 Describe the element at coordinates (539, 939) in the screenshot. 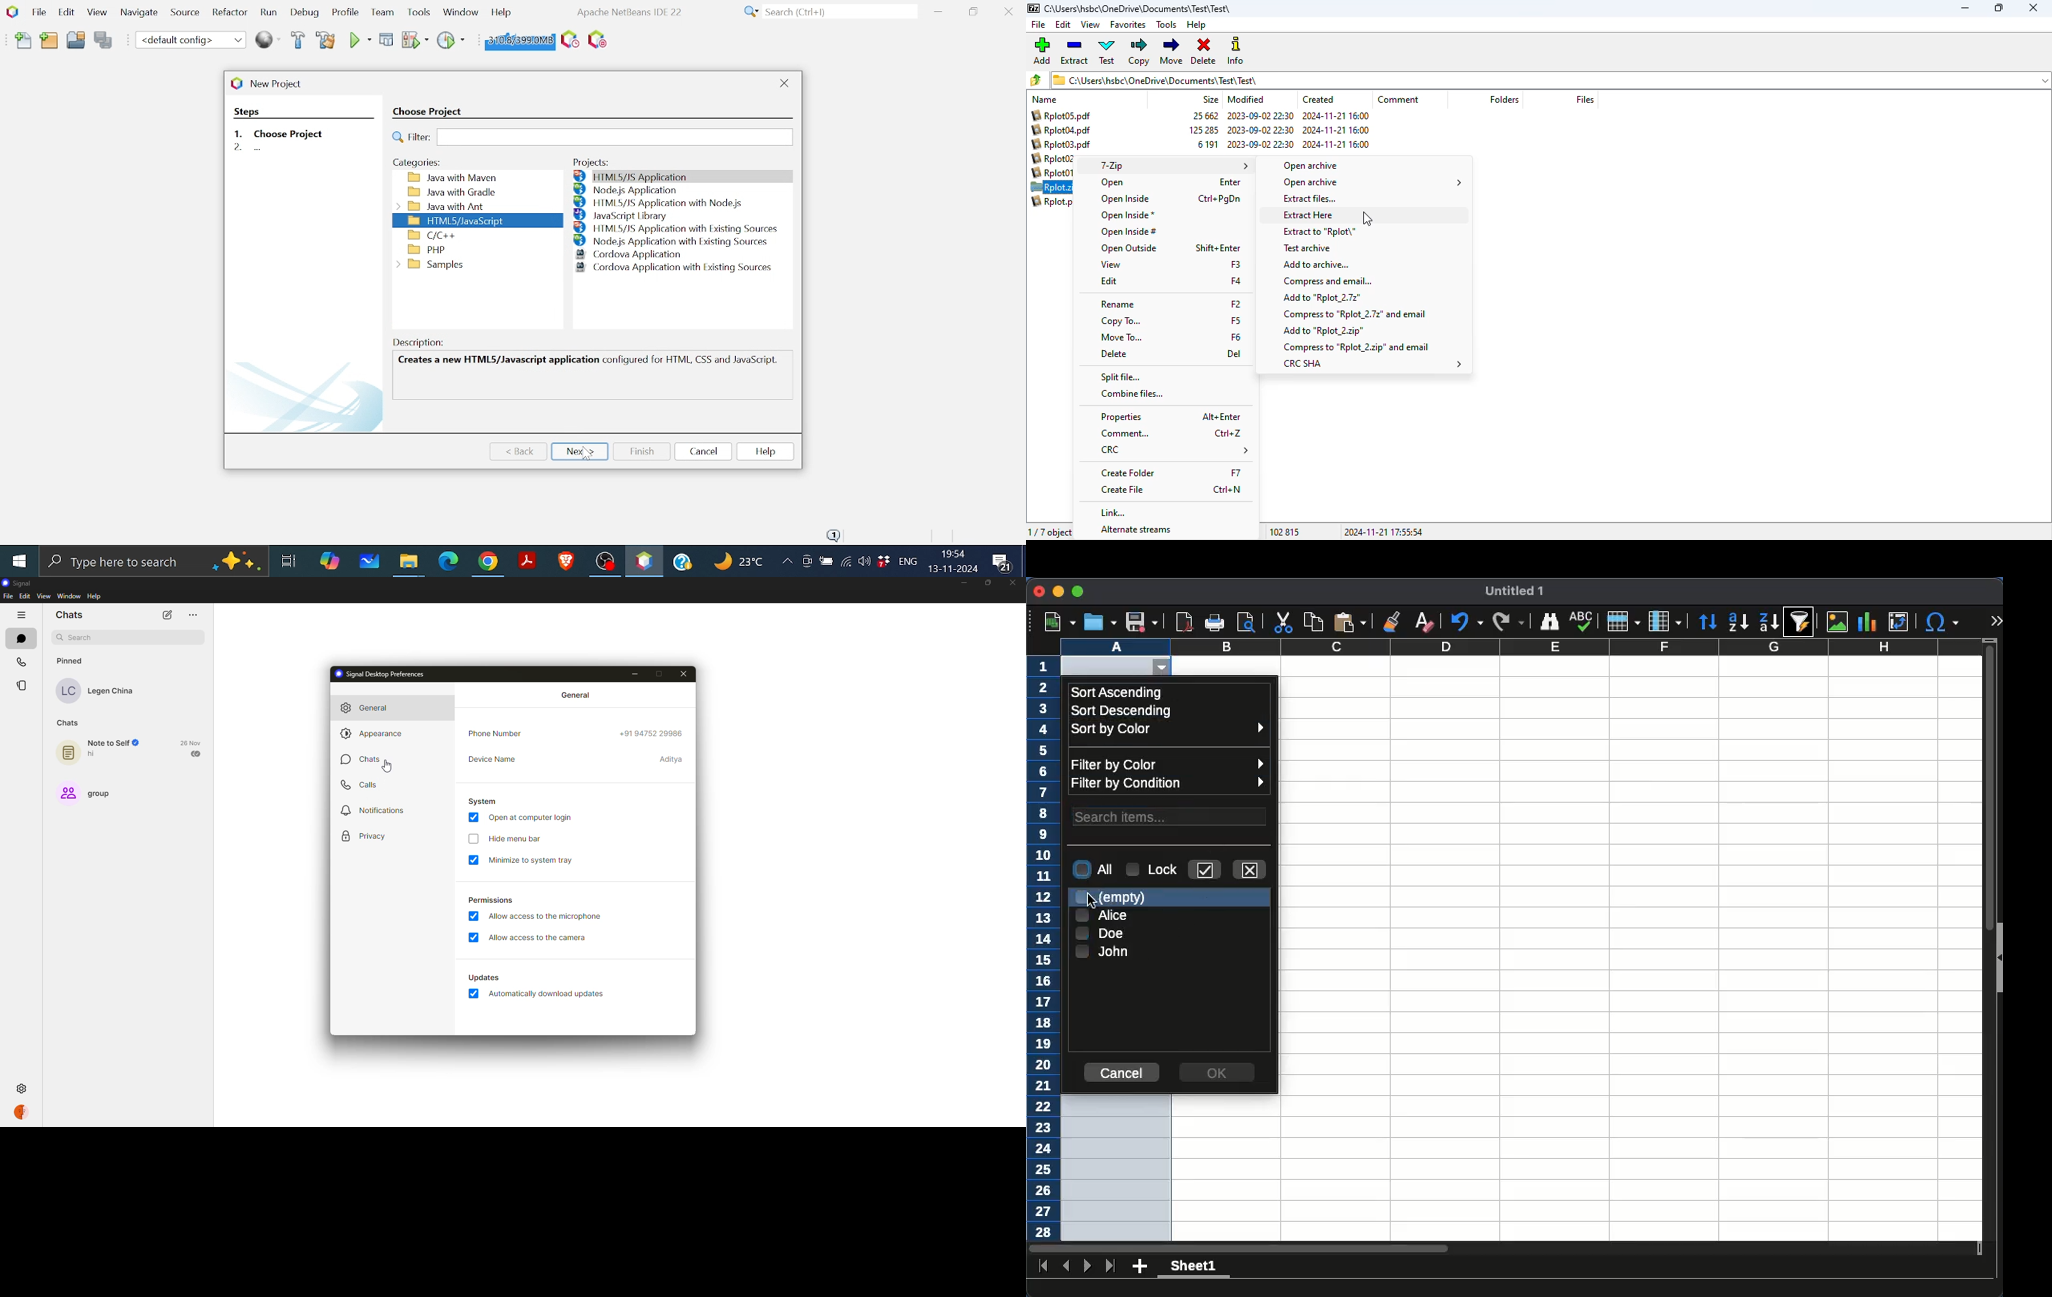

I see `allow access to camera` at that location.